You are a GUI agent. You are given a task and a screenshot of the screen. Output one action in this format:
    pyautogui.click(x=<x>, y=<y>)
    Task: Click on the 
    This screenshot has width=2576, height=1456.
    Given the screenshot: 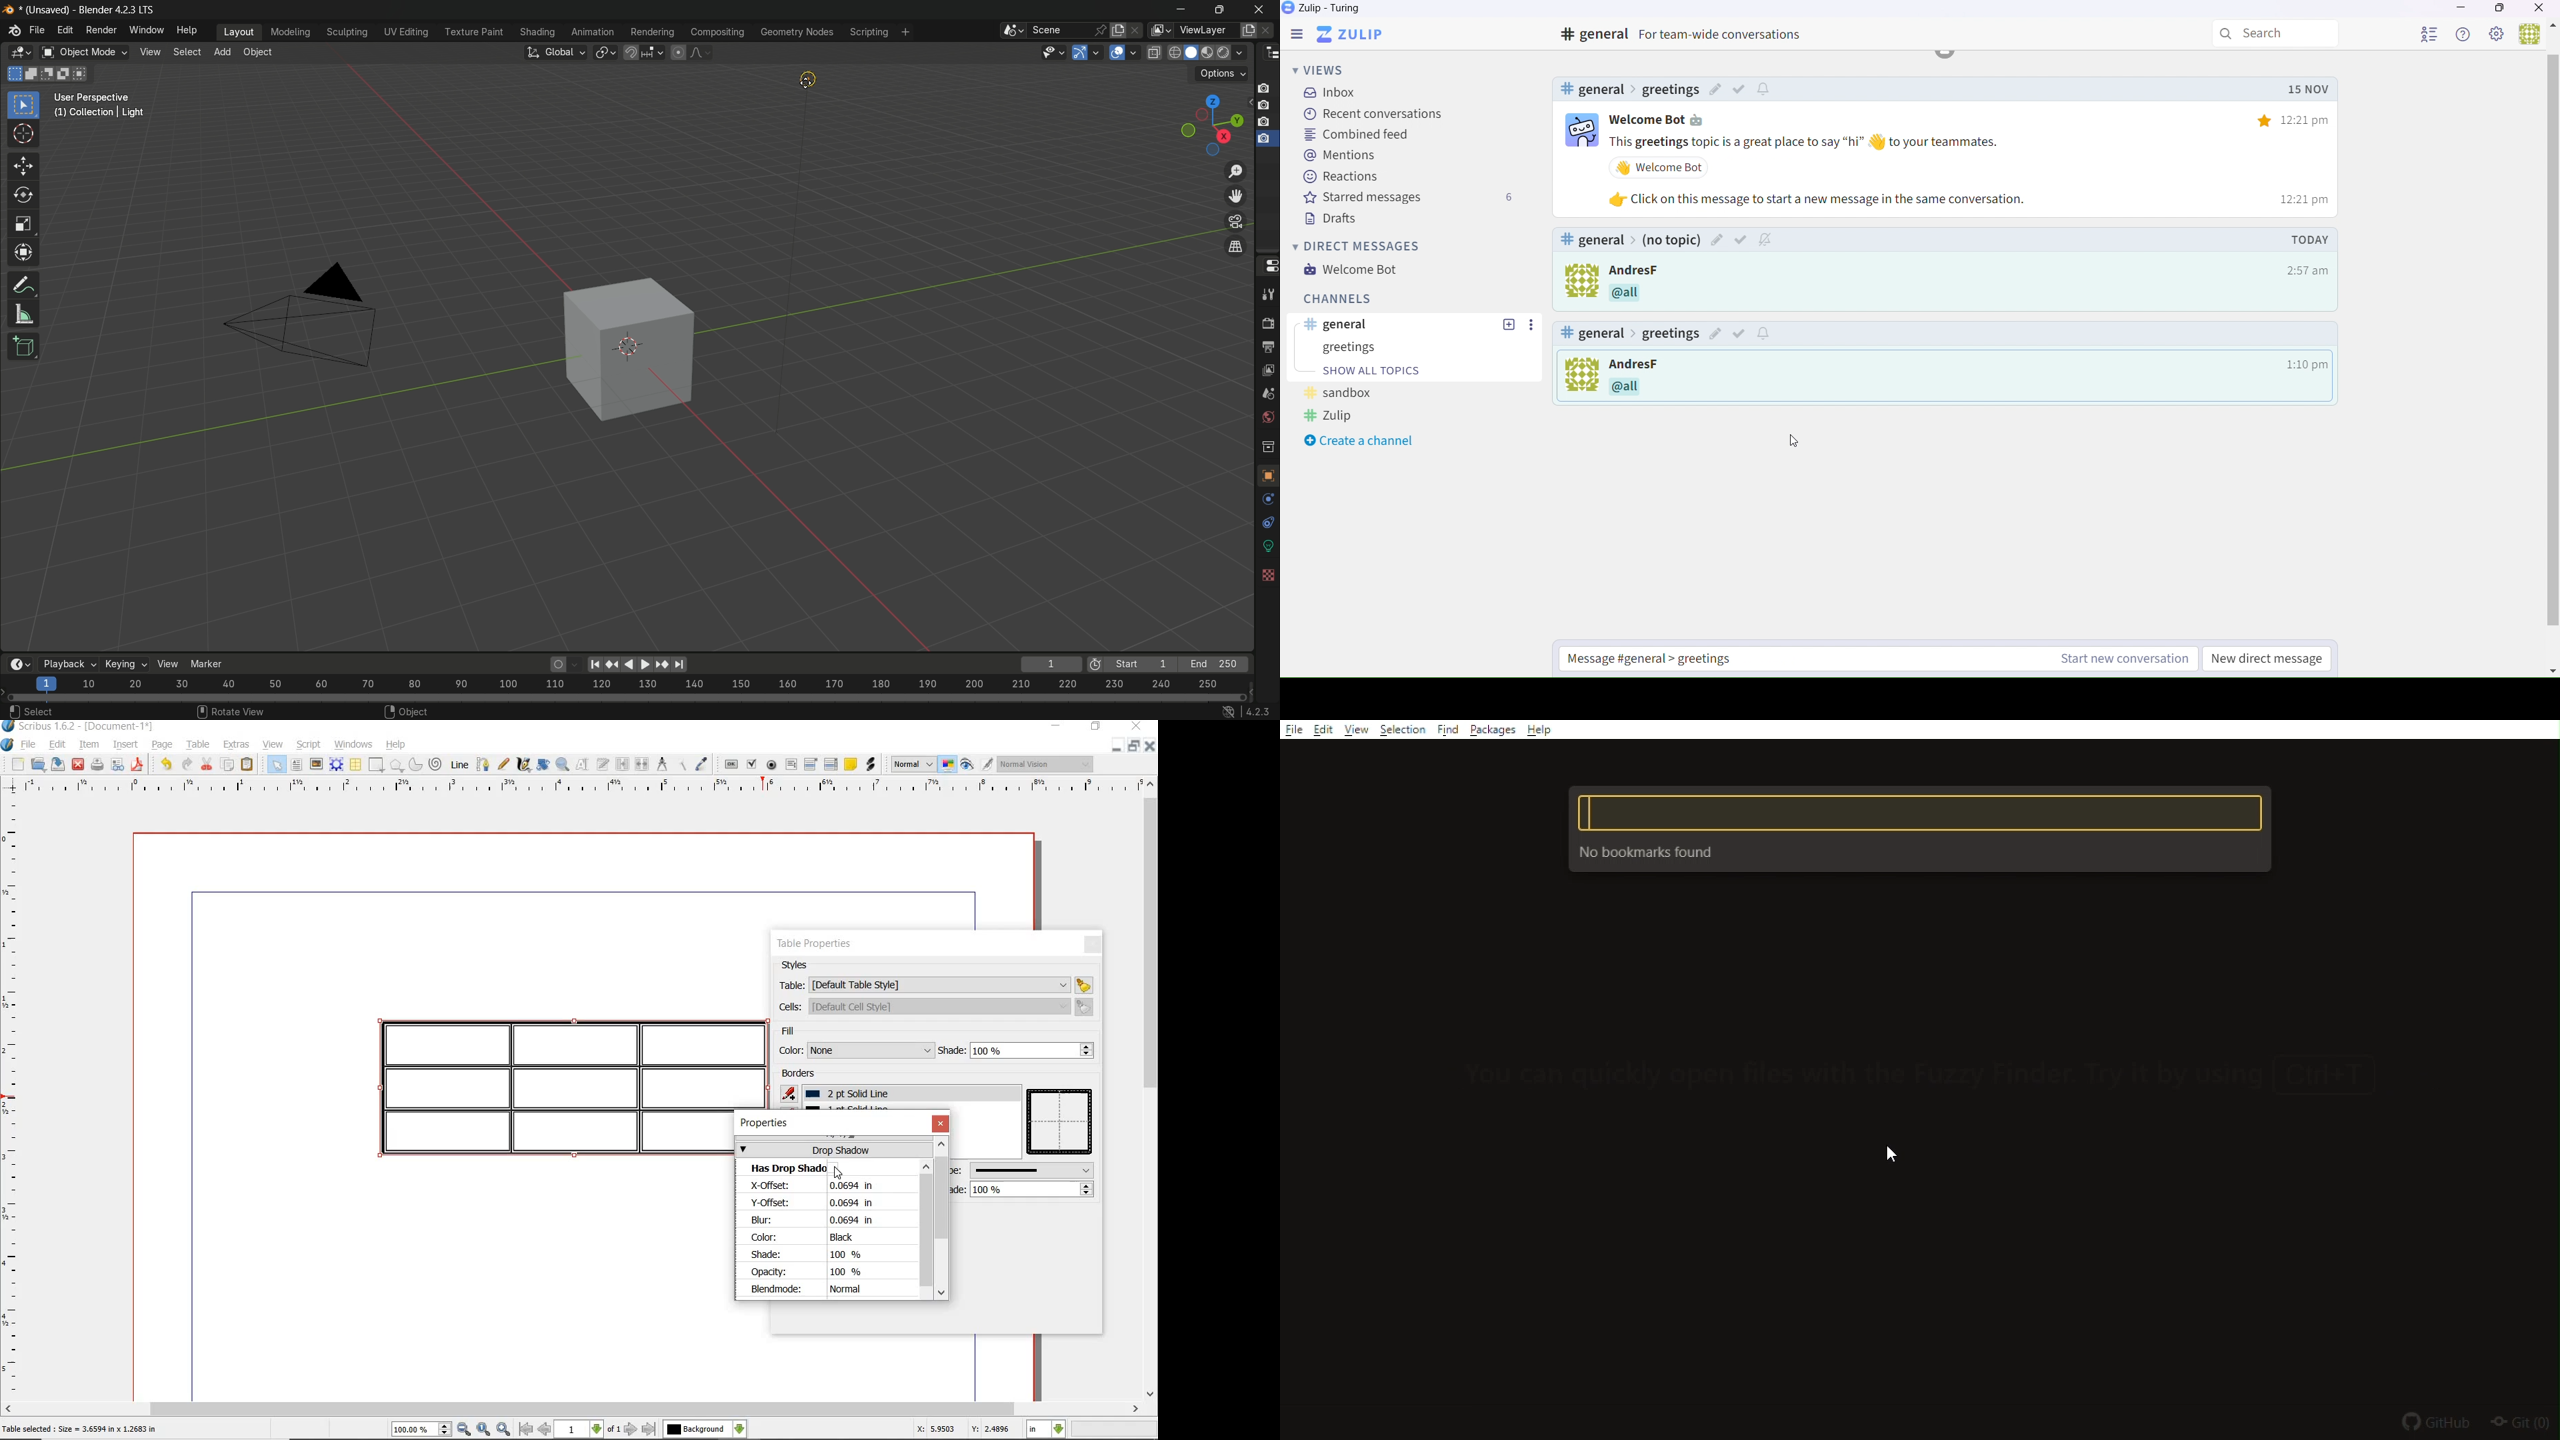 What is the action you would take?
    pyautogui.click(x=1539, y=731)
    